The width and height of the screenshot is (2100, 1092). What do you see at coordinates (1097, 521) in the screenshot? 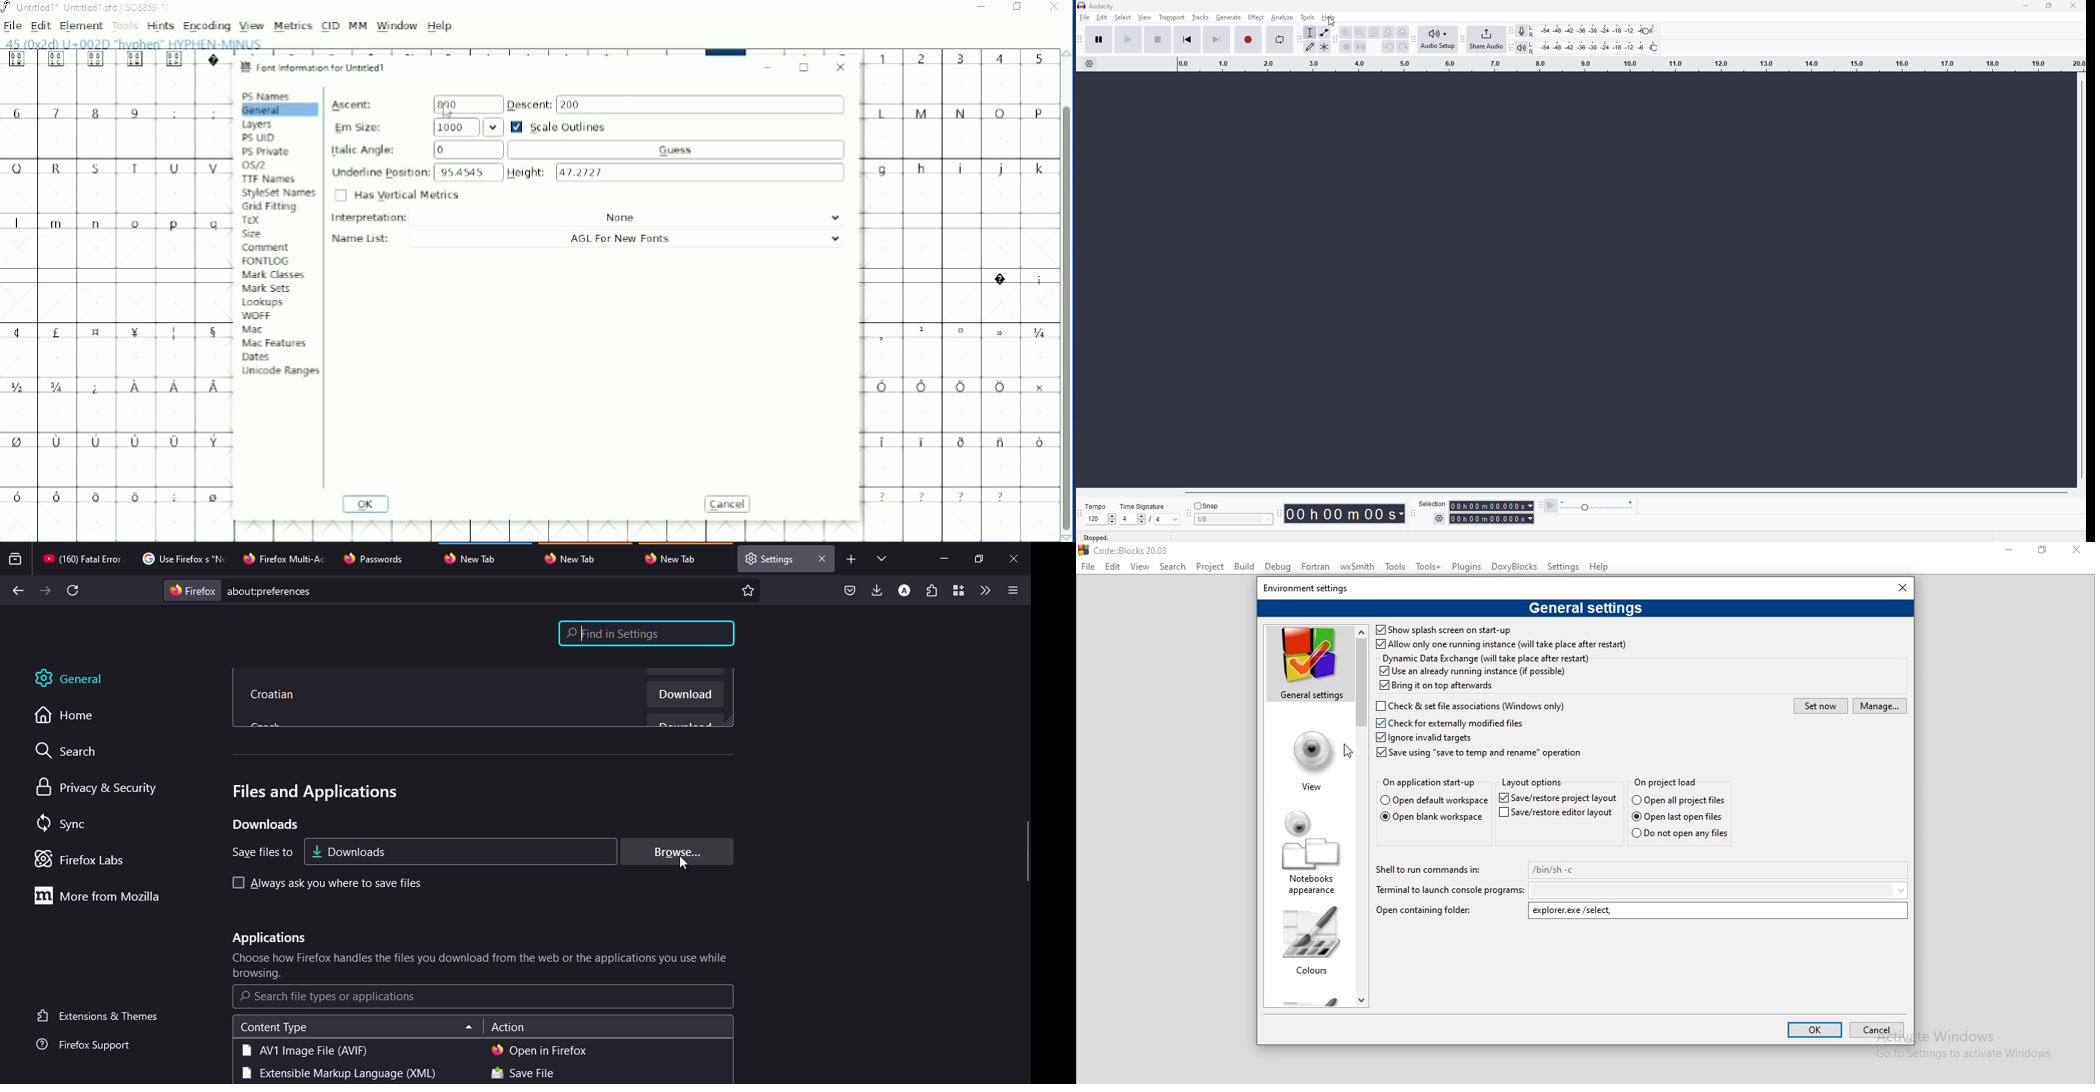
I see `value` at bounding box center [1097, 521].